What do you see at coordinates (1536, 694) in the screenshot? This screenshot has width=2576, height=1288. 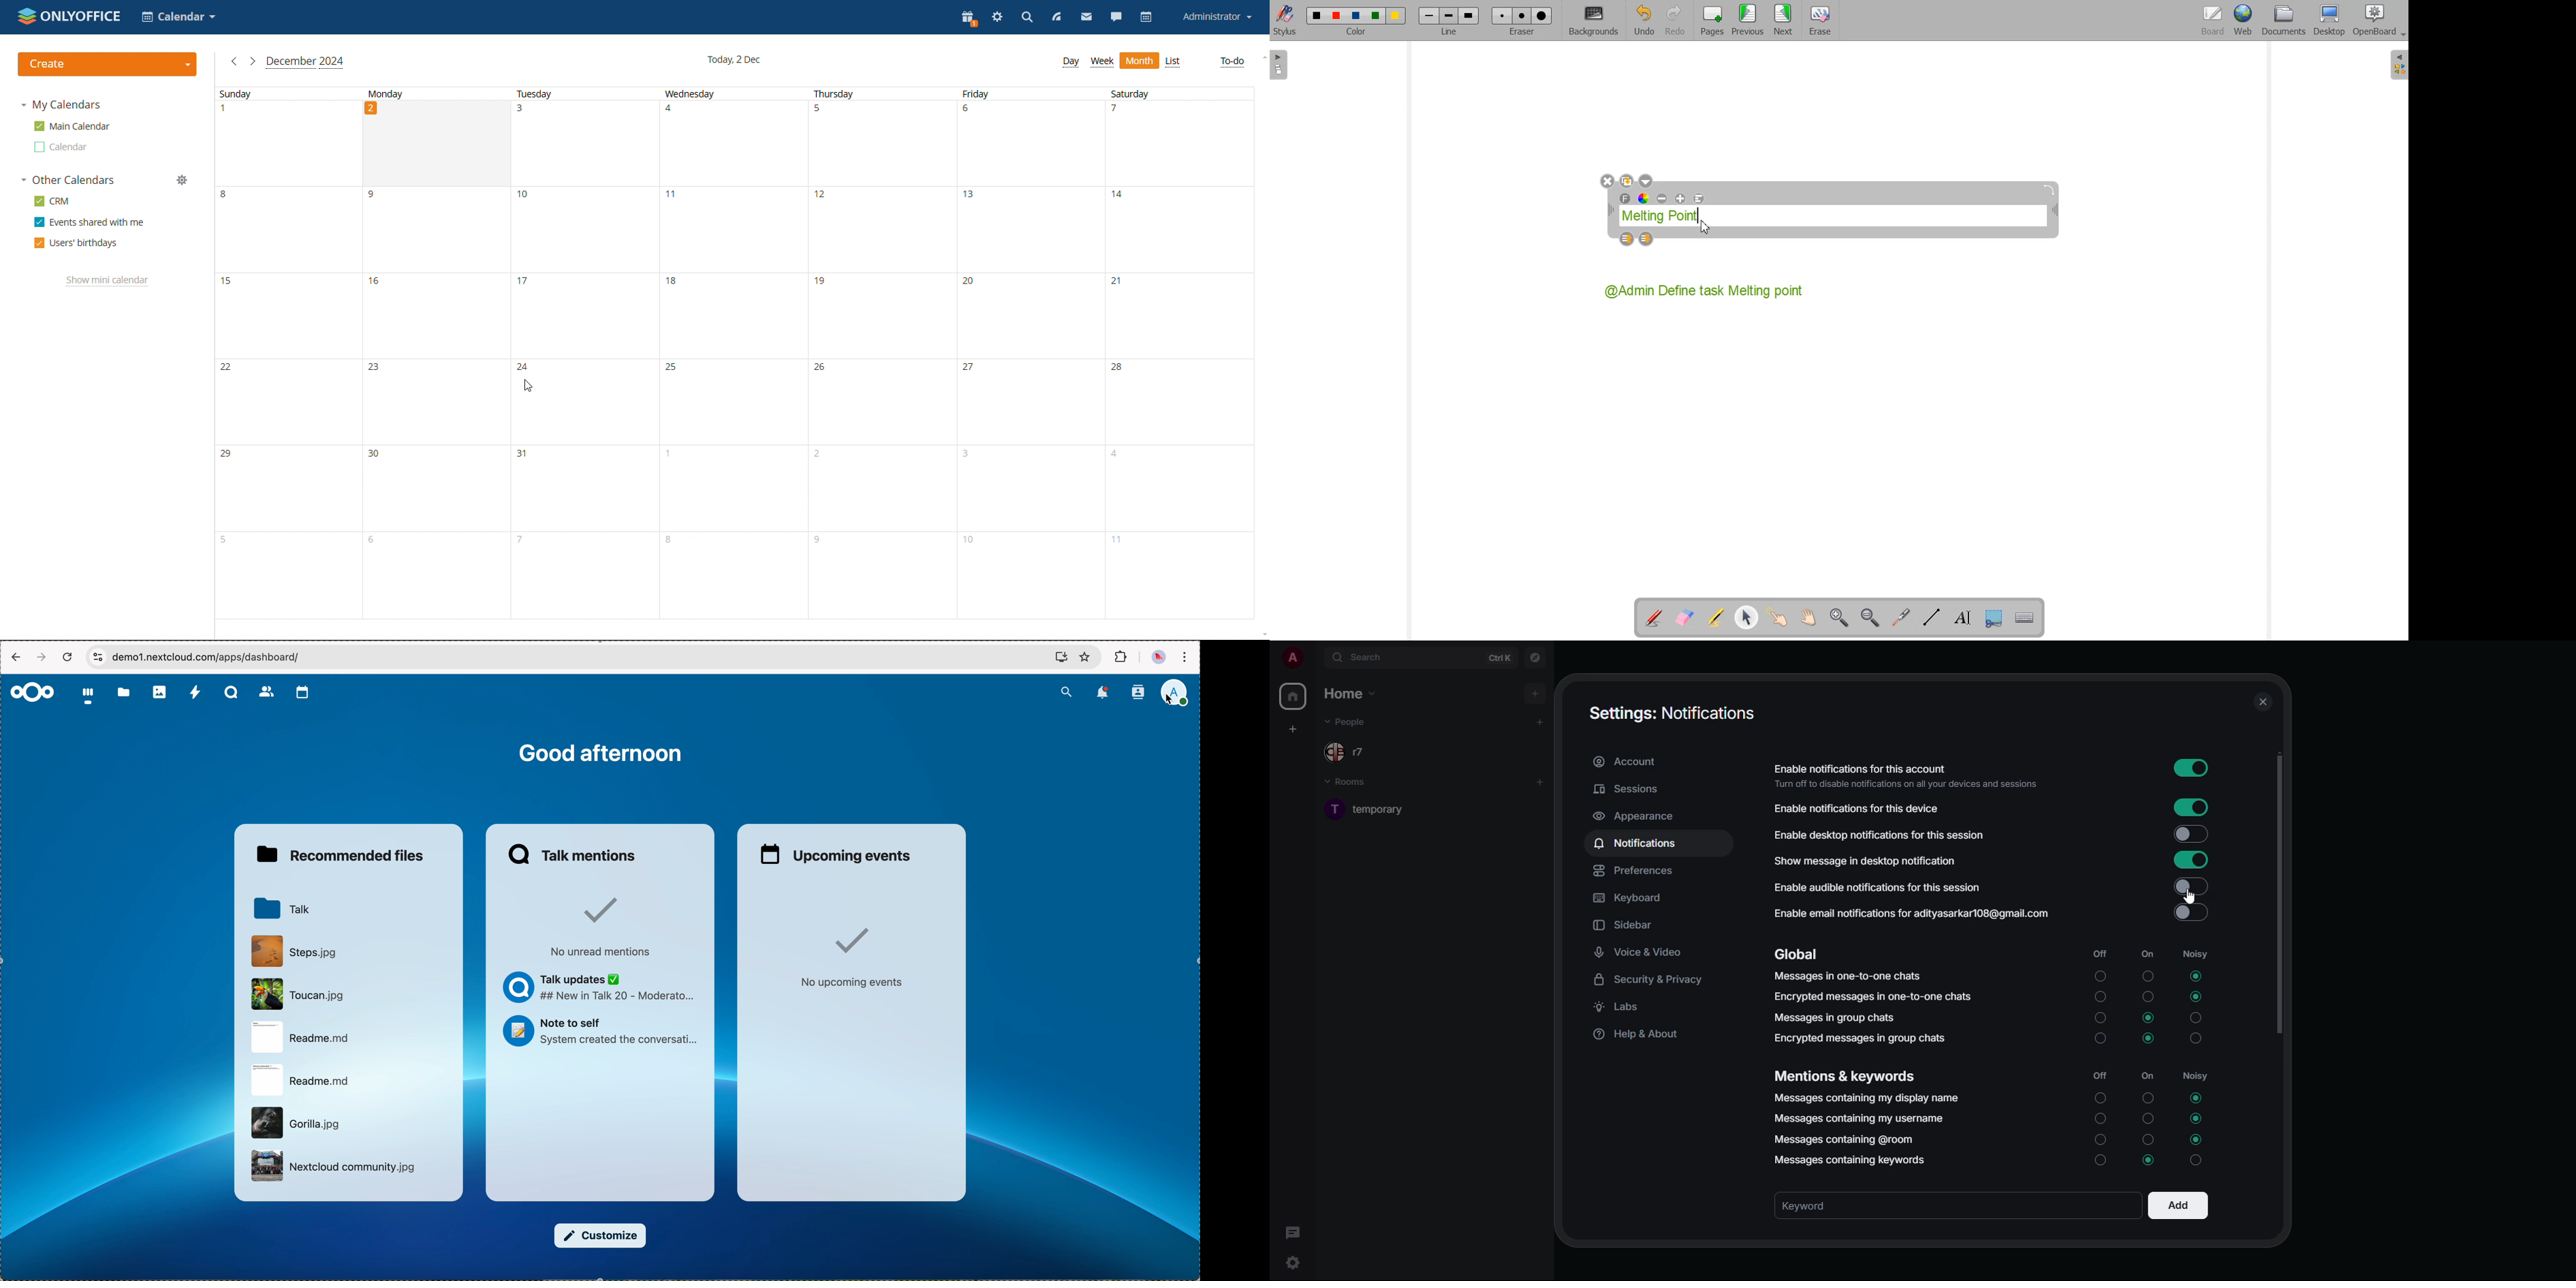 I see `add` at bounding box center [1536, 694].